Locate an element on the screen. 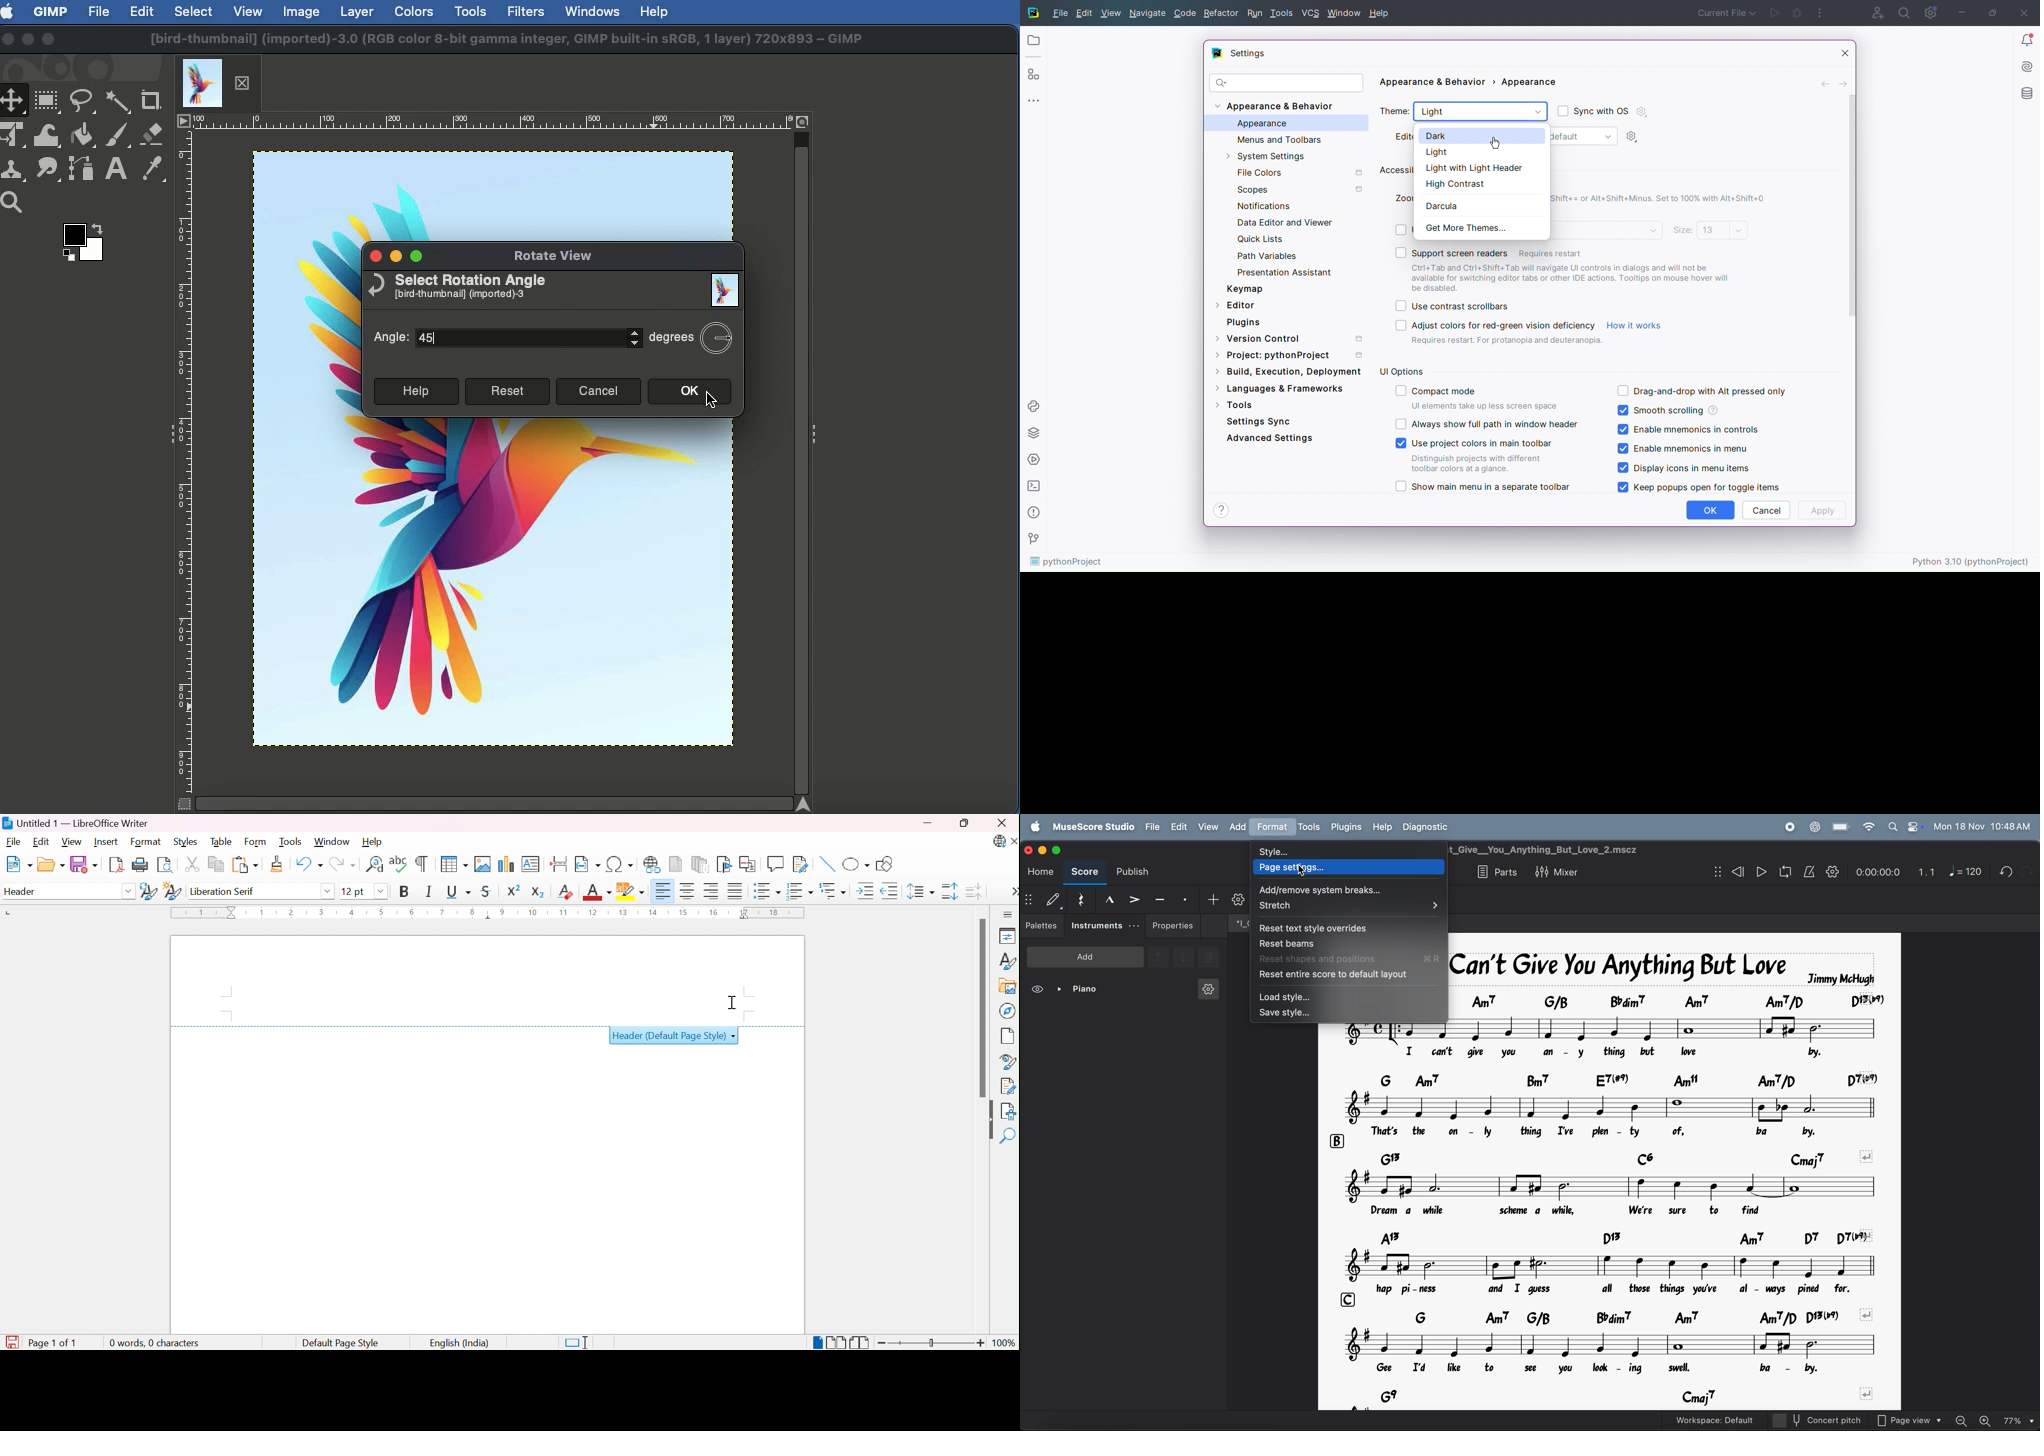 The width and height of the screenshot is (2044, 1456). Image is located at coordinates (483, 588).